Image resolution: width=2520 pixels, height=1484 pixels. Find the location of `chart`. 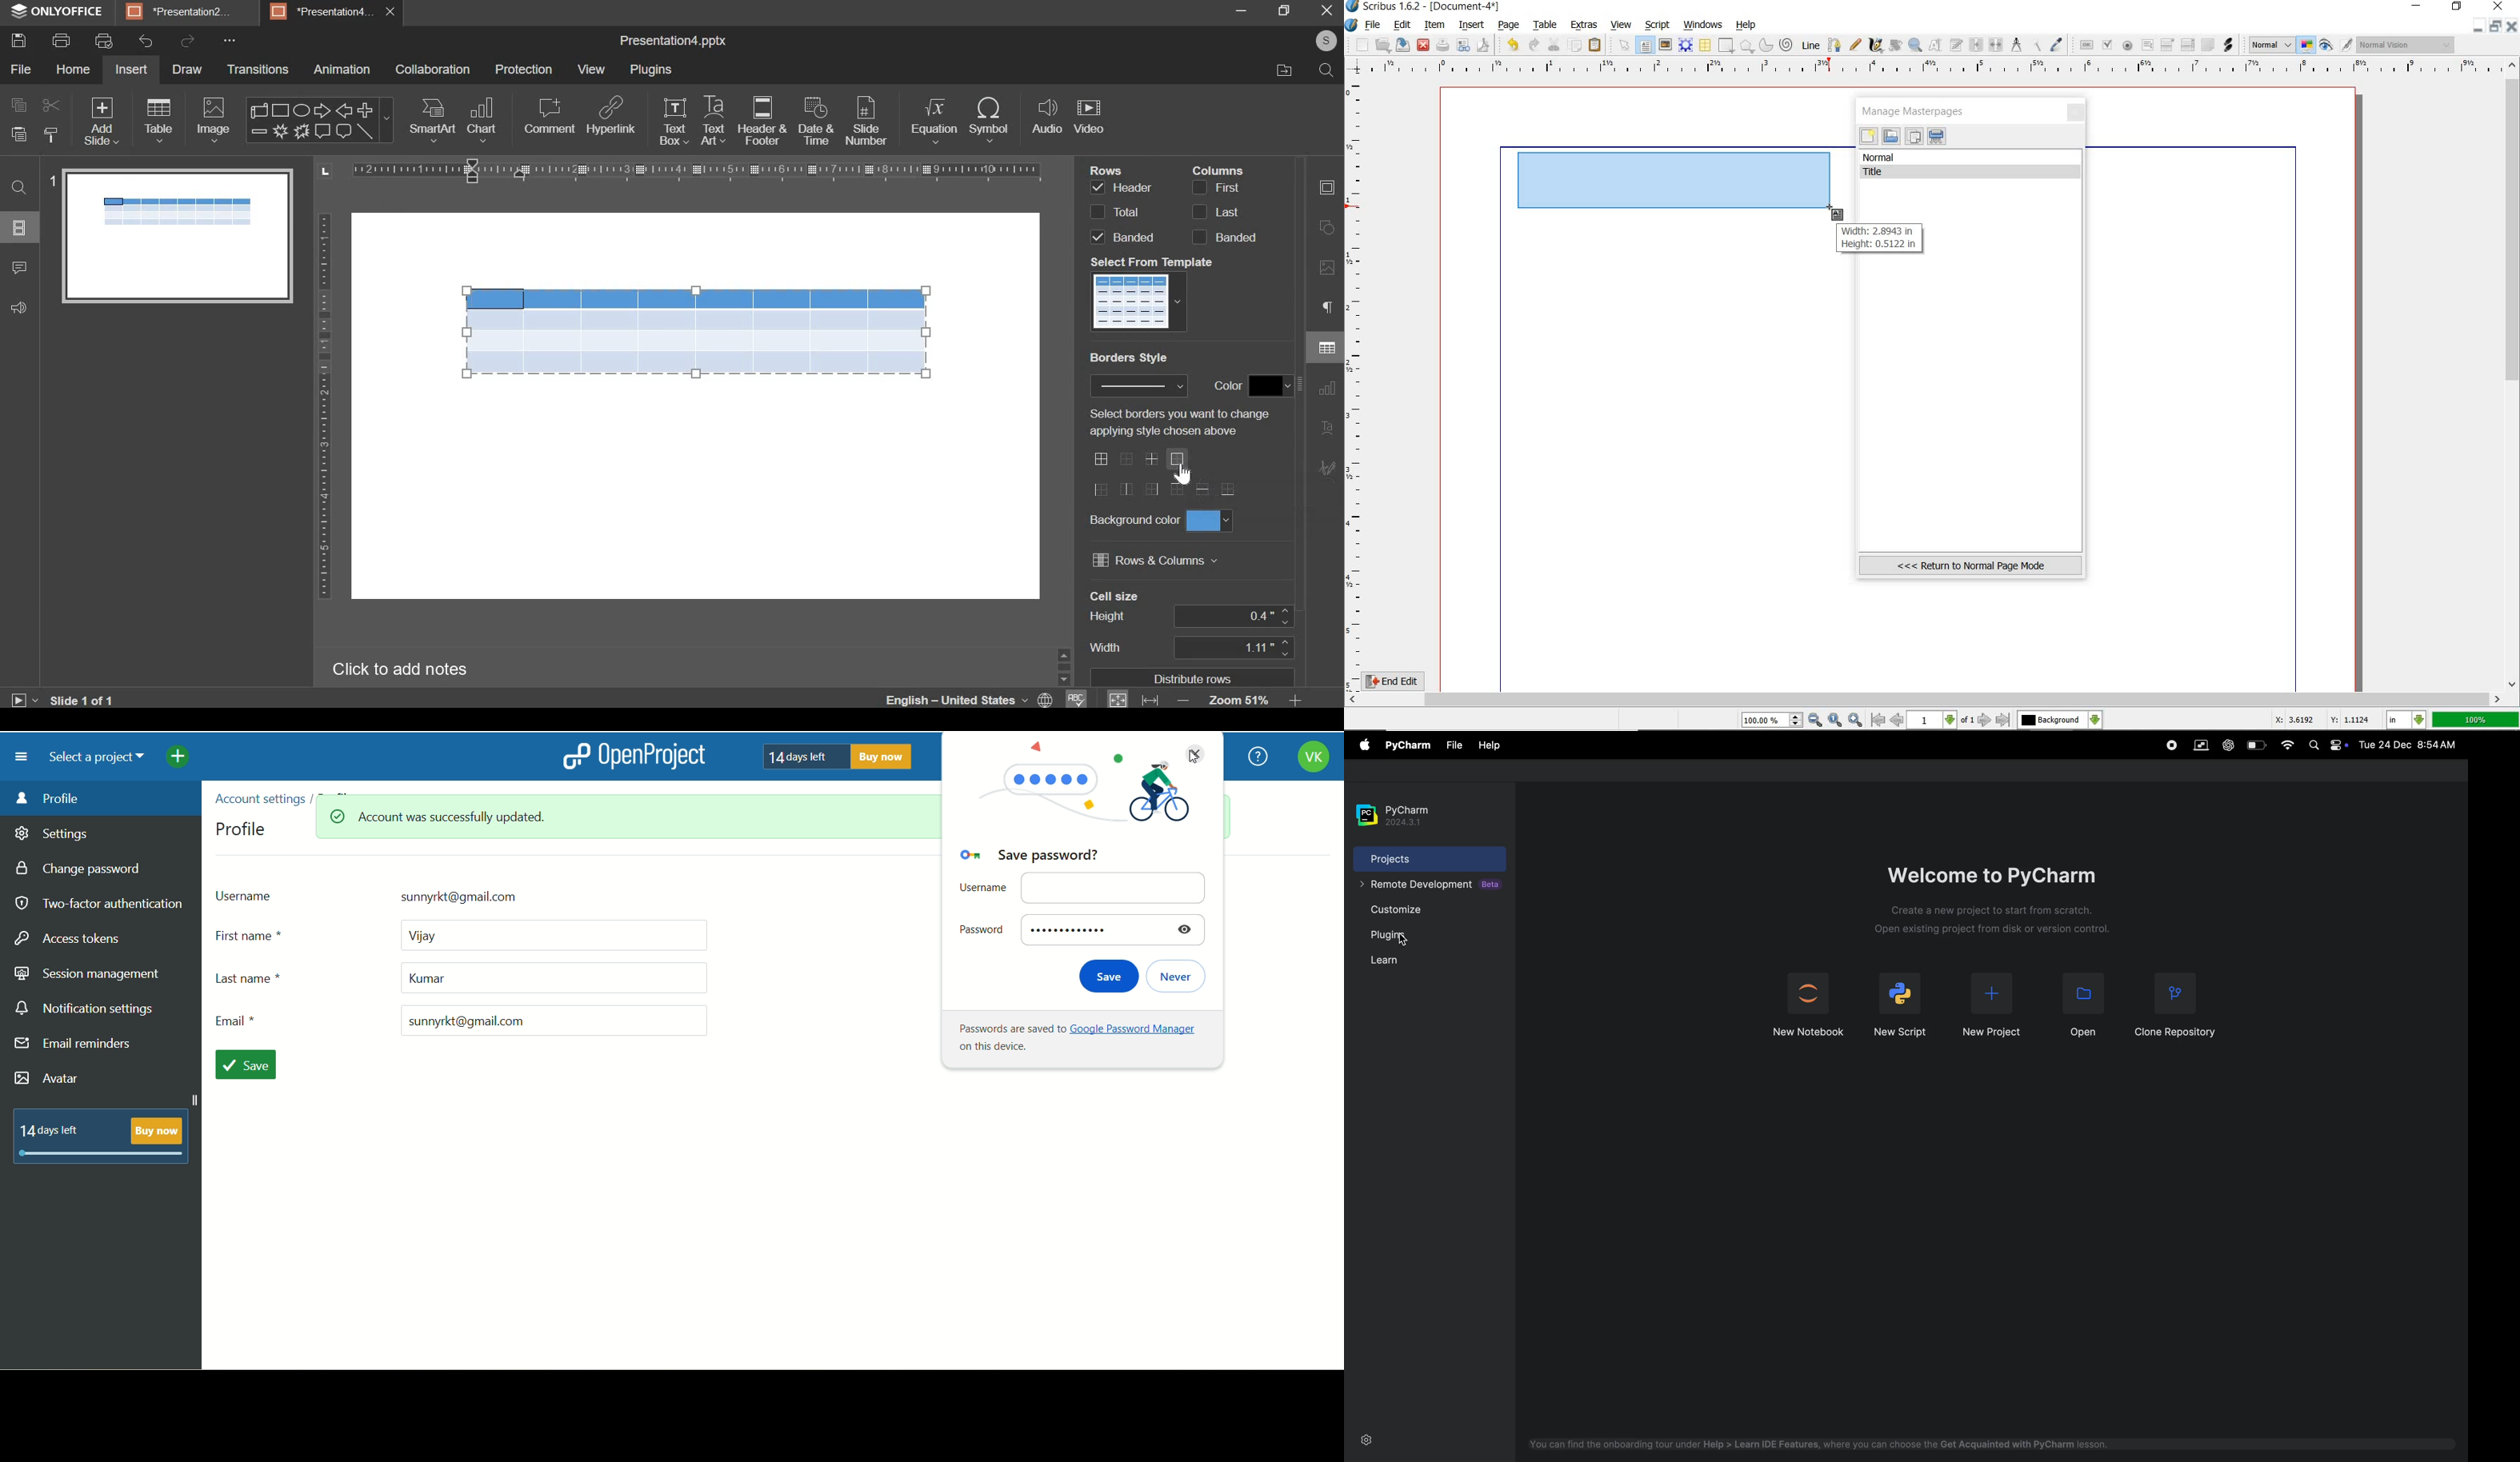

chart is located at coordinates (482, 119).